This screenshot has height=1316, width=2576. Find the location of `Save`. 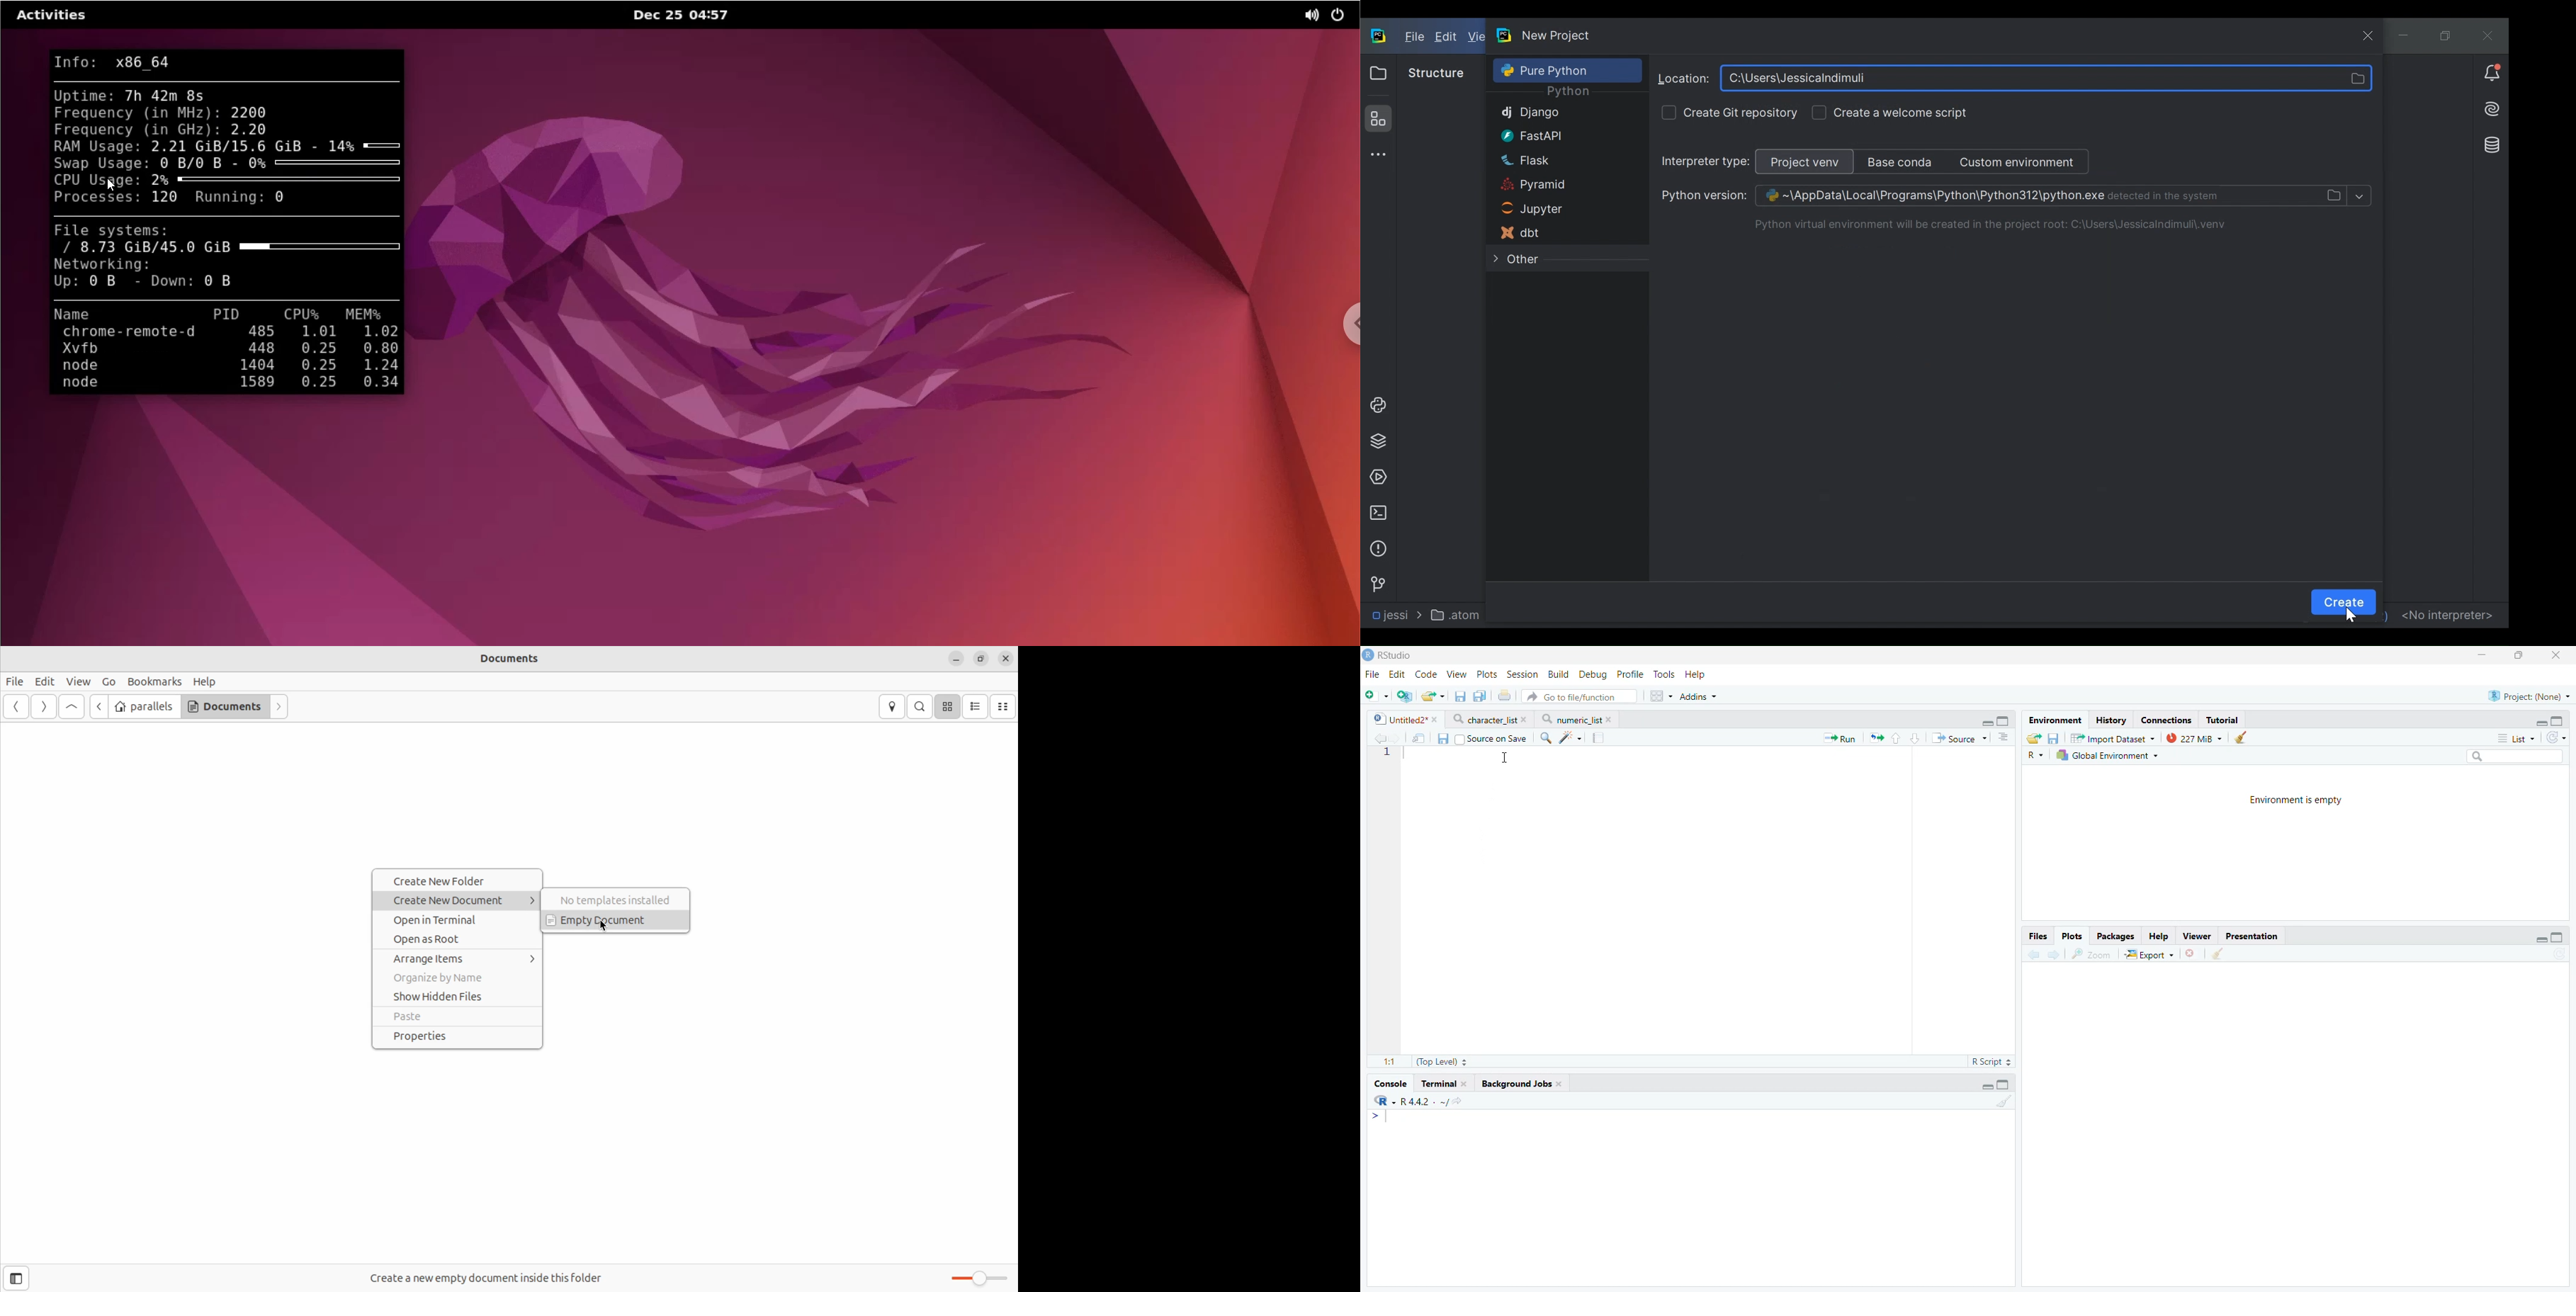

Save is located at coordinates (1444, 739).